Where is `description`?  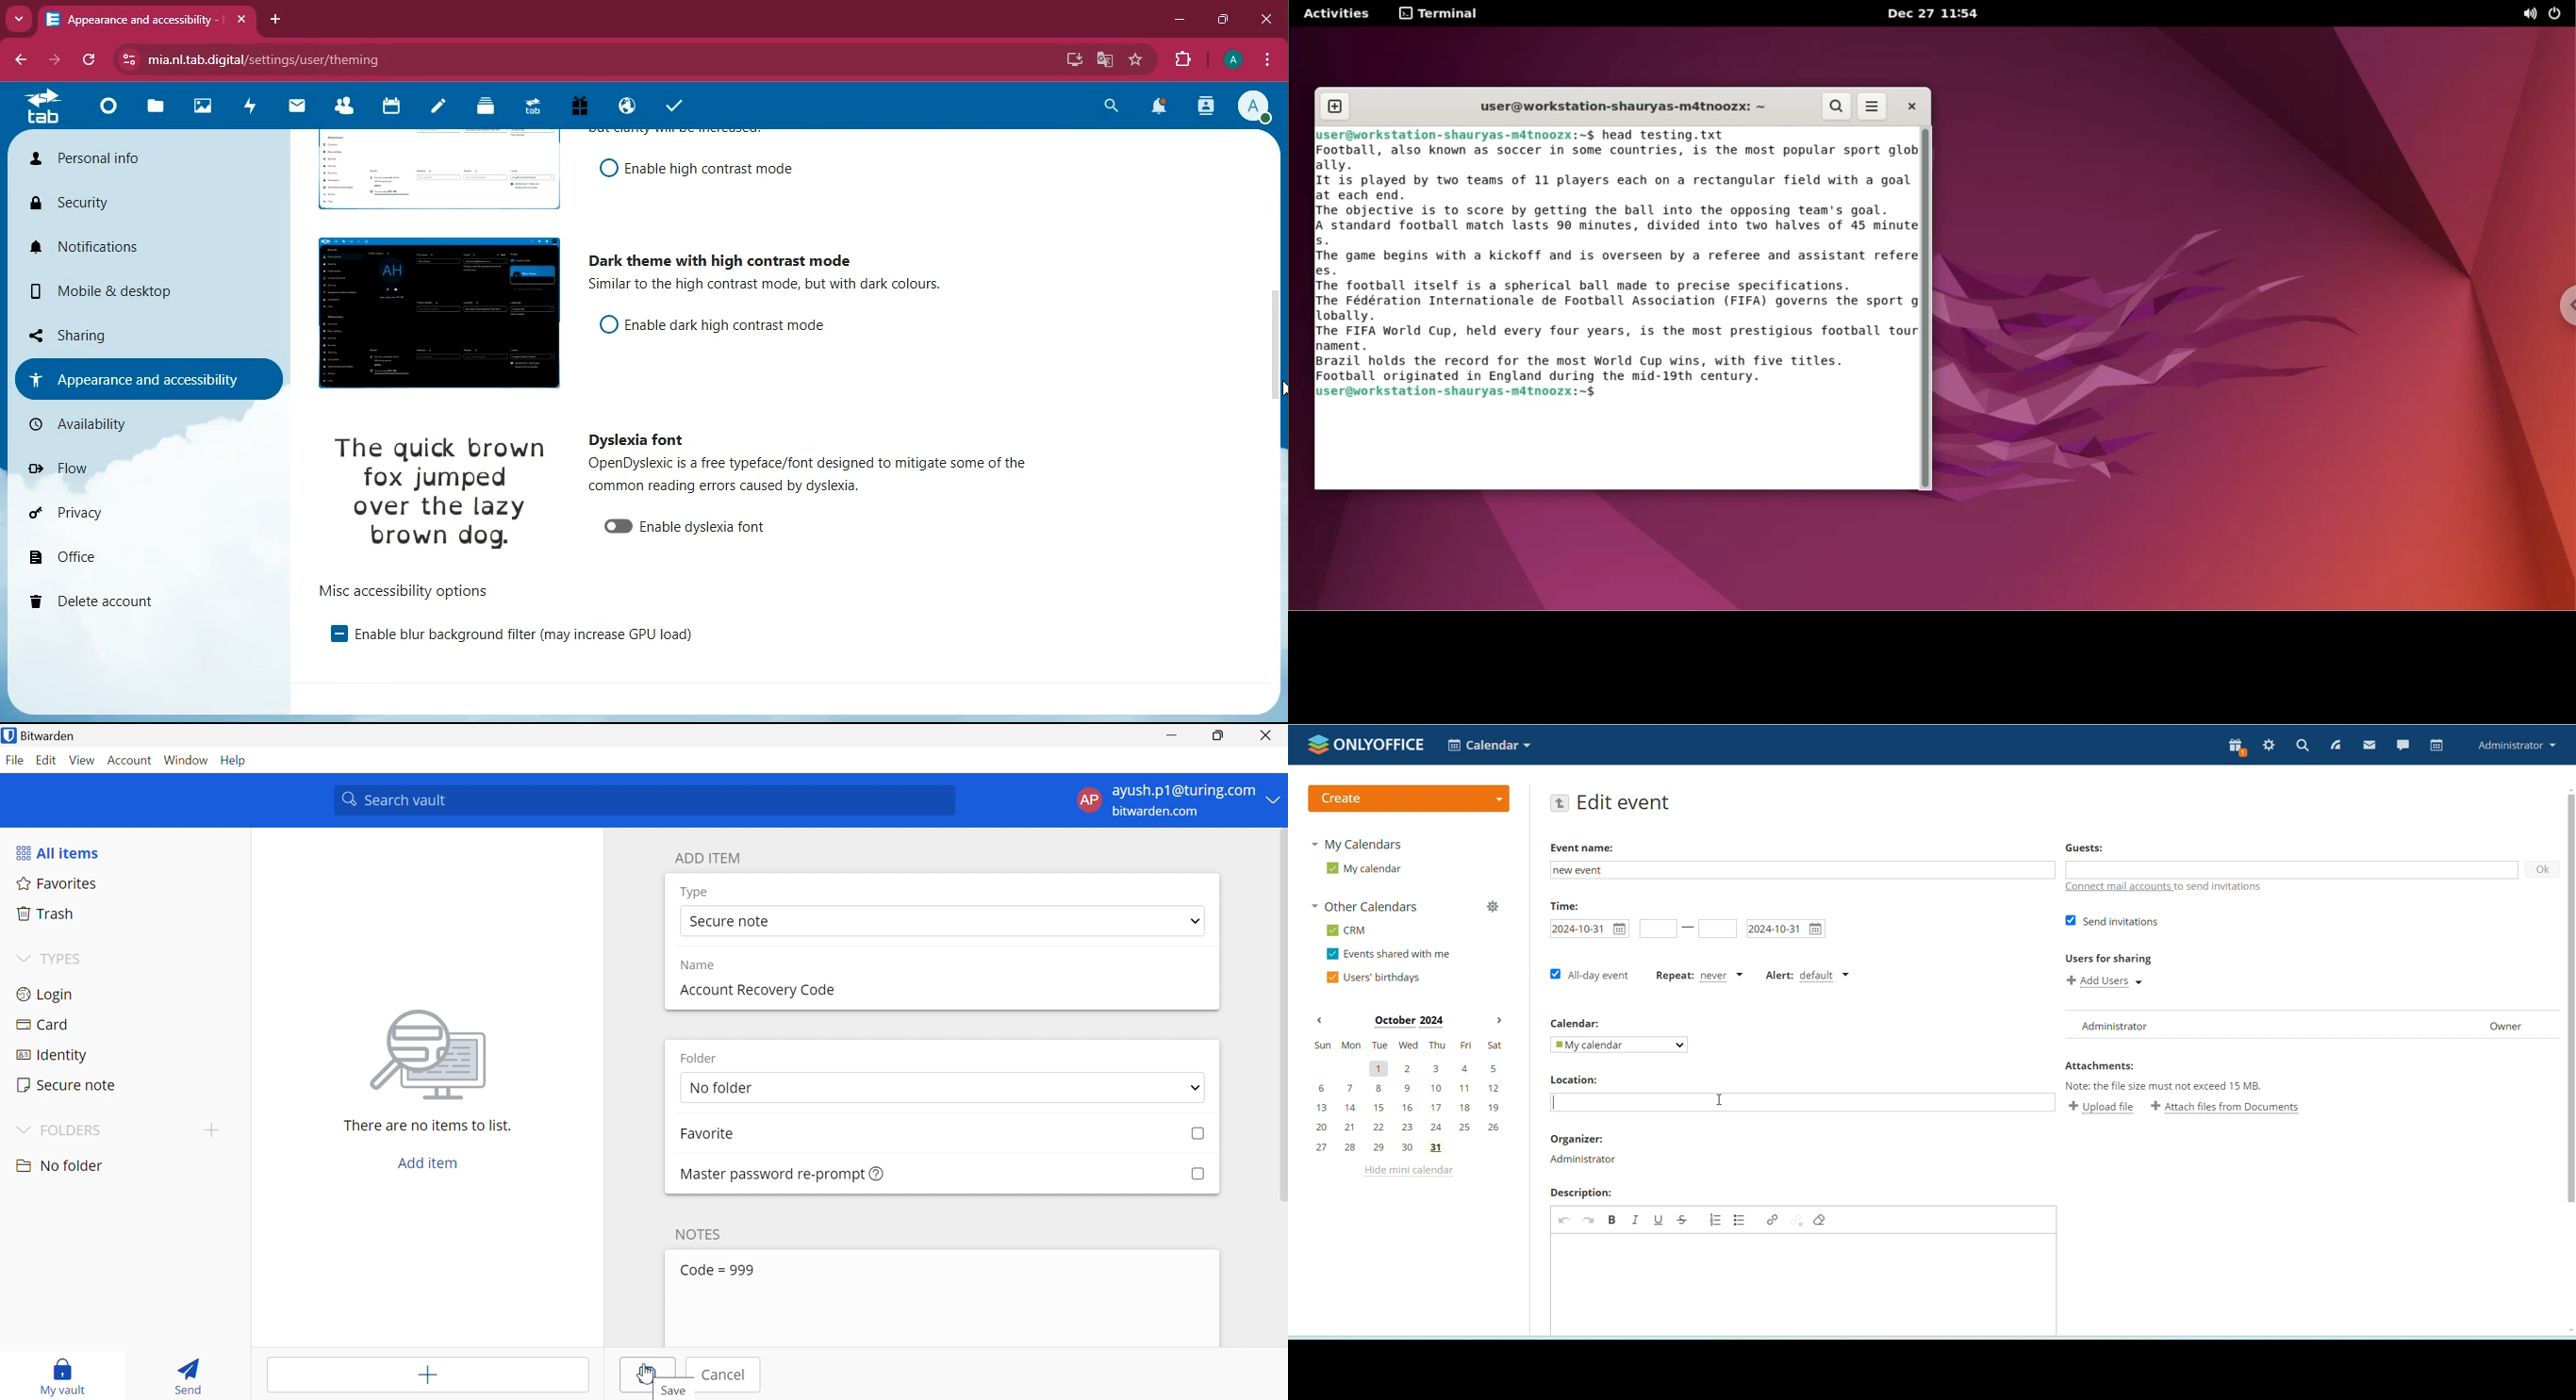
description is located at coordinates (788, 286).